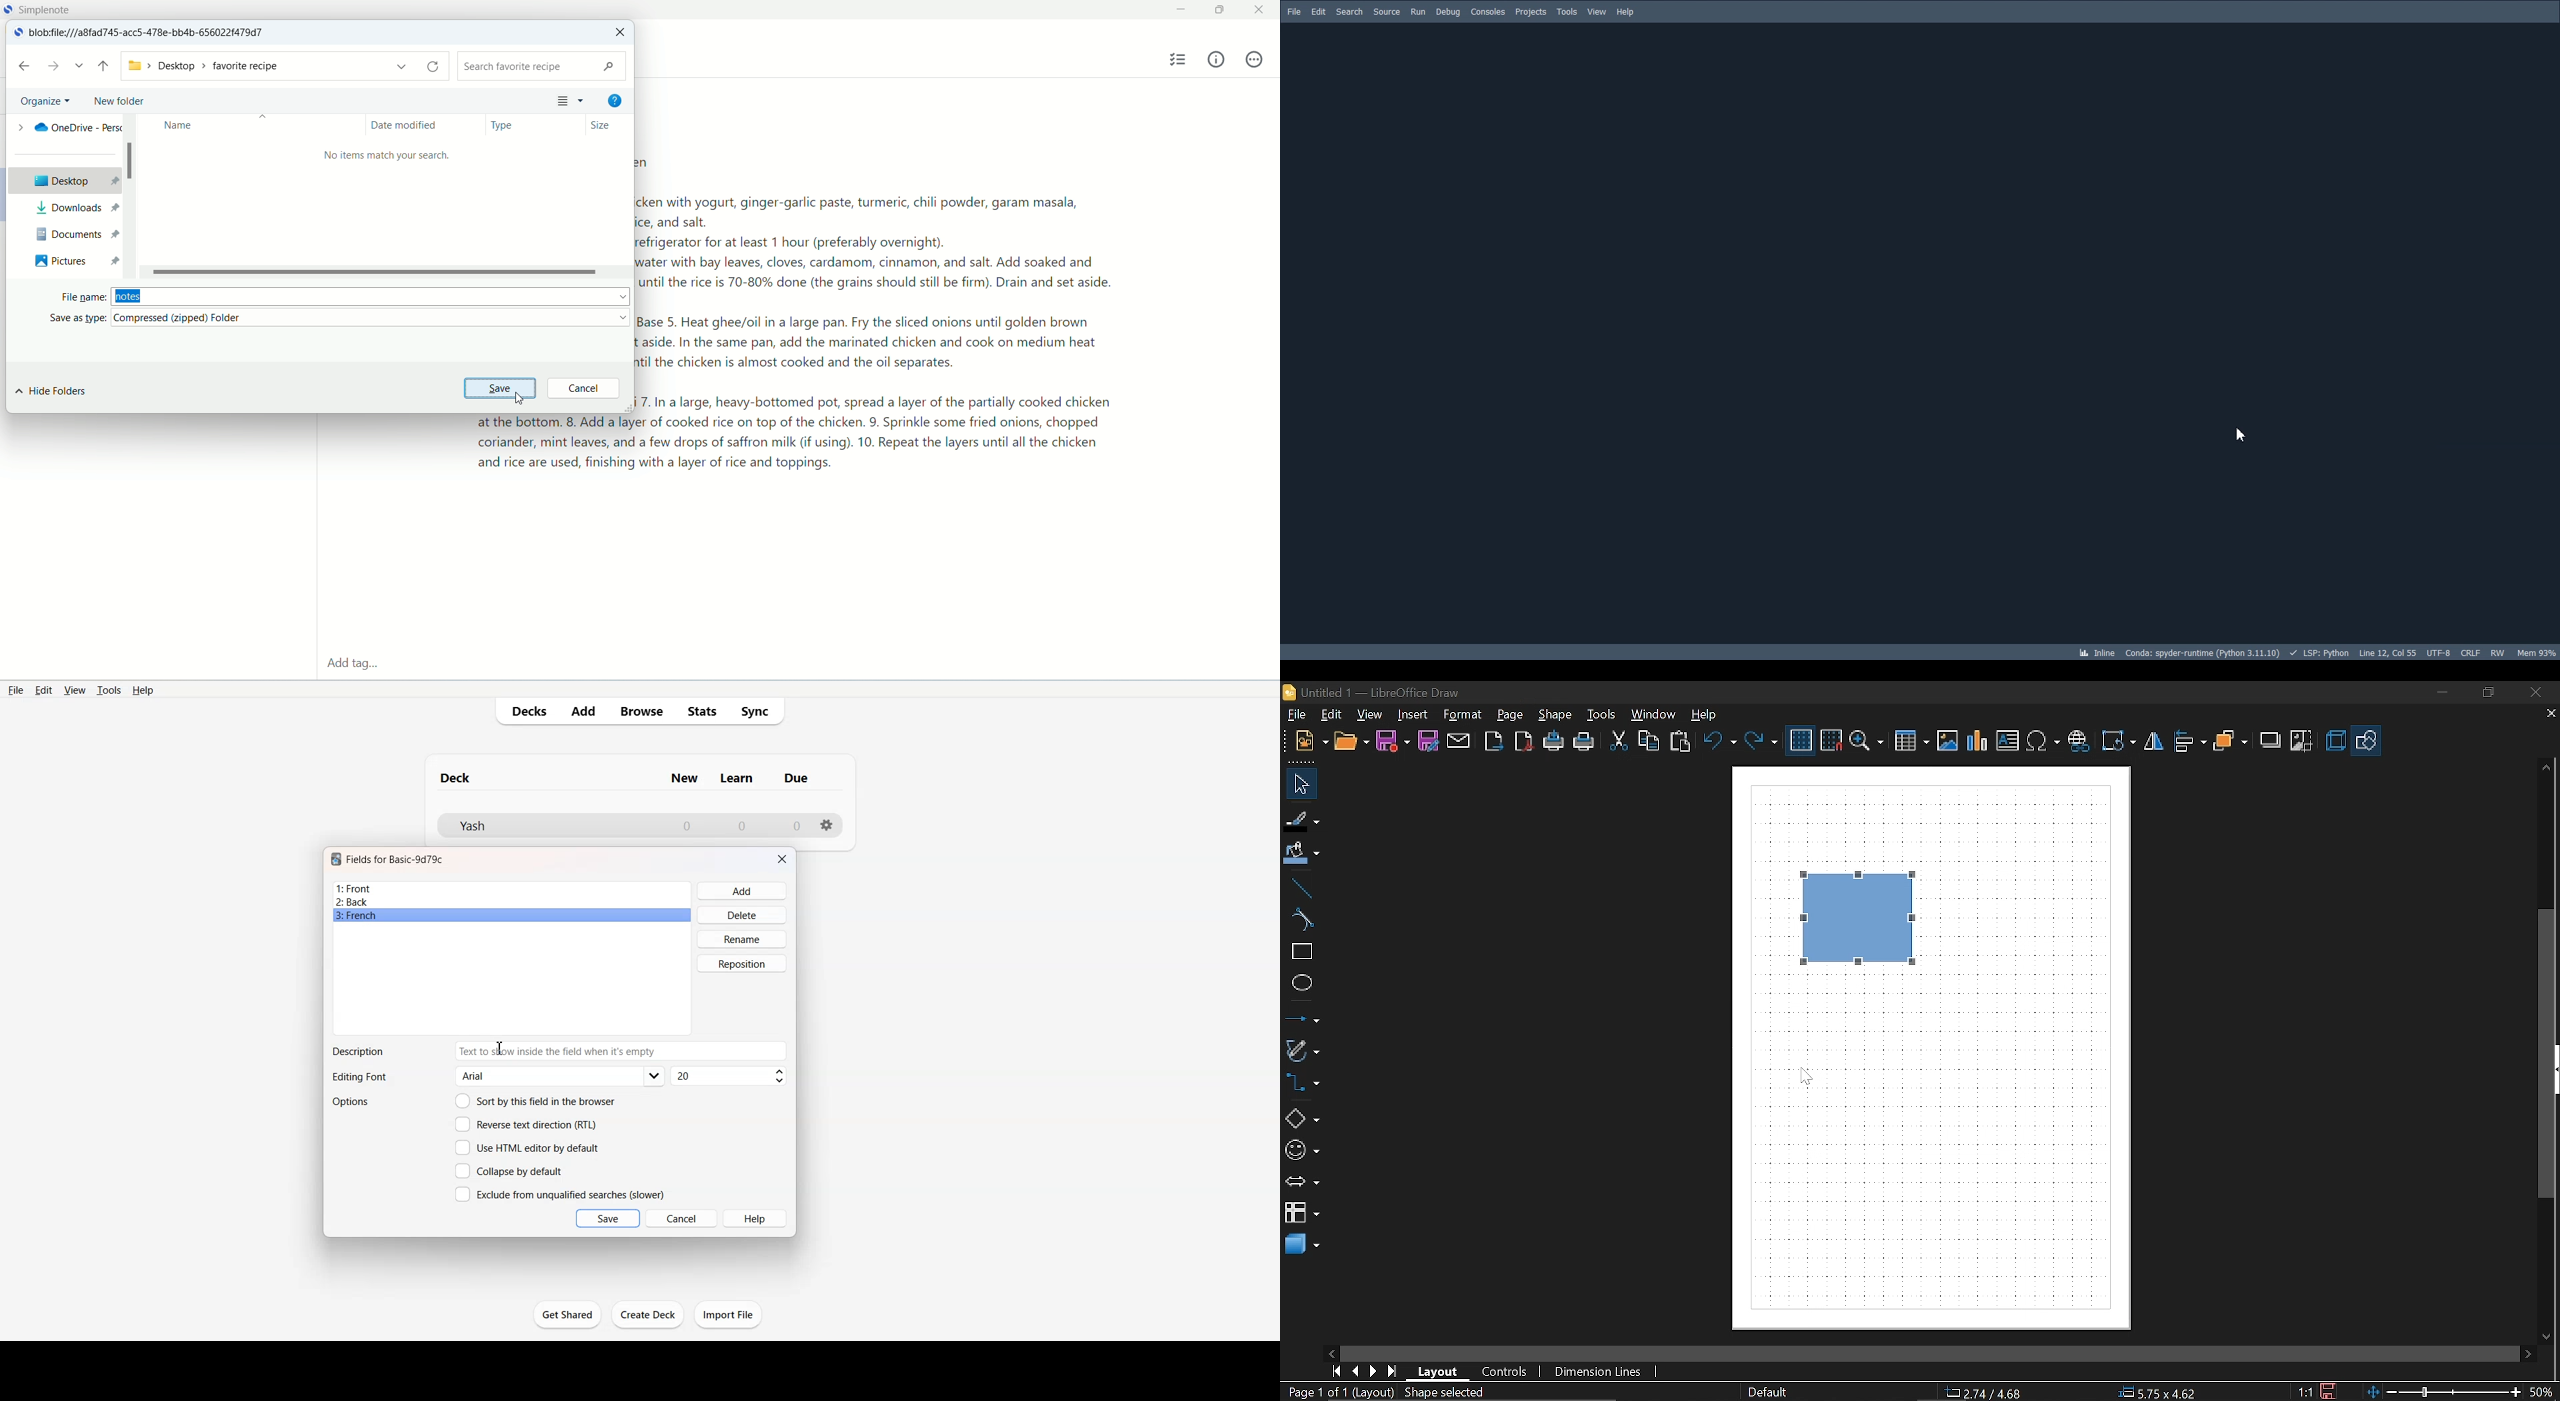 The image size is (2576, 1428). I want to click on Save, so click(2331, 1390).